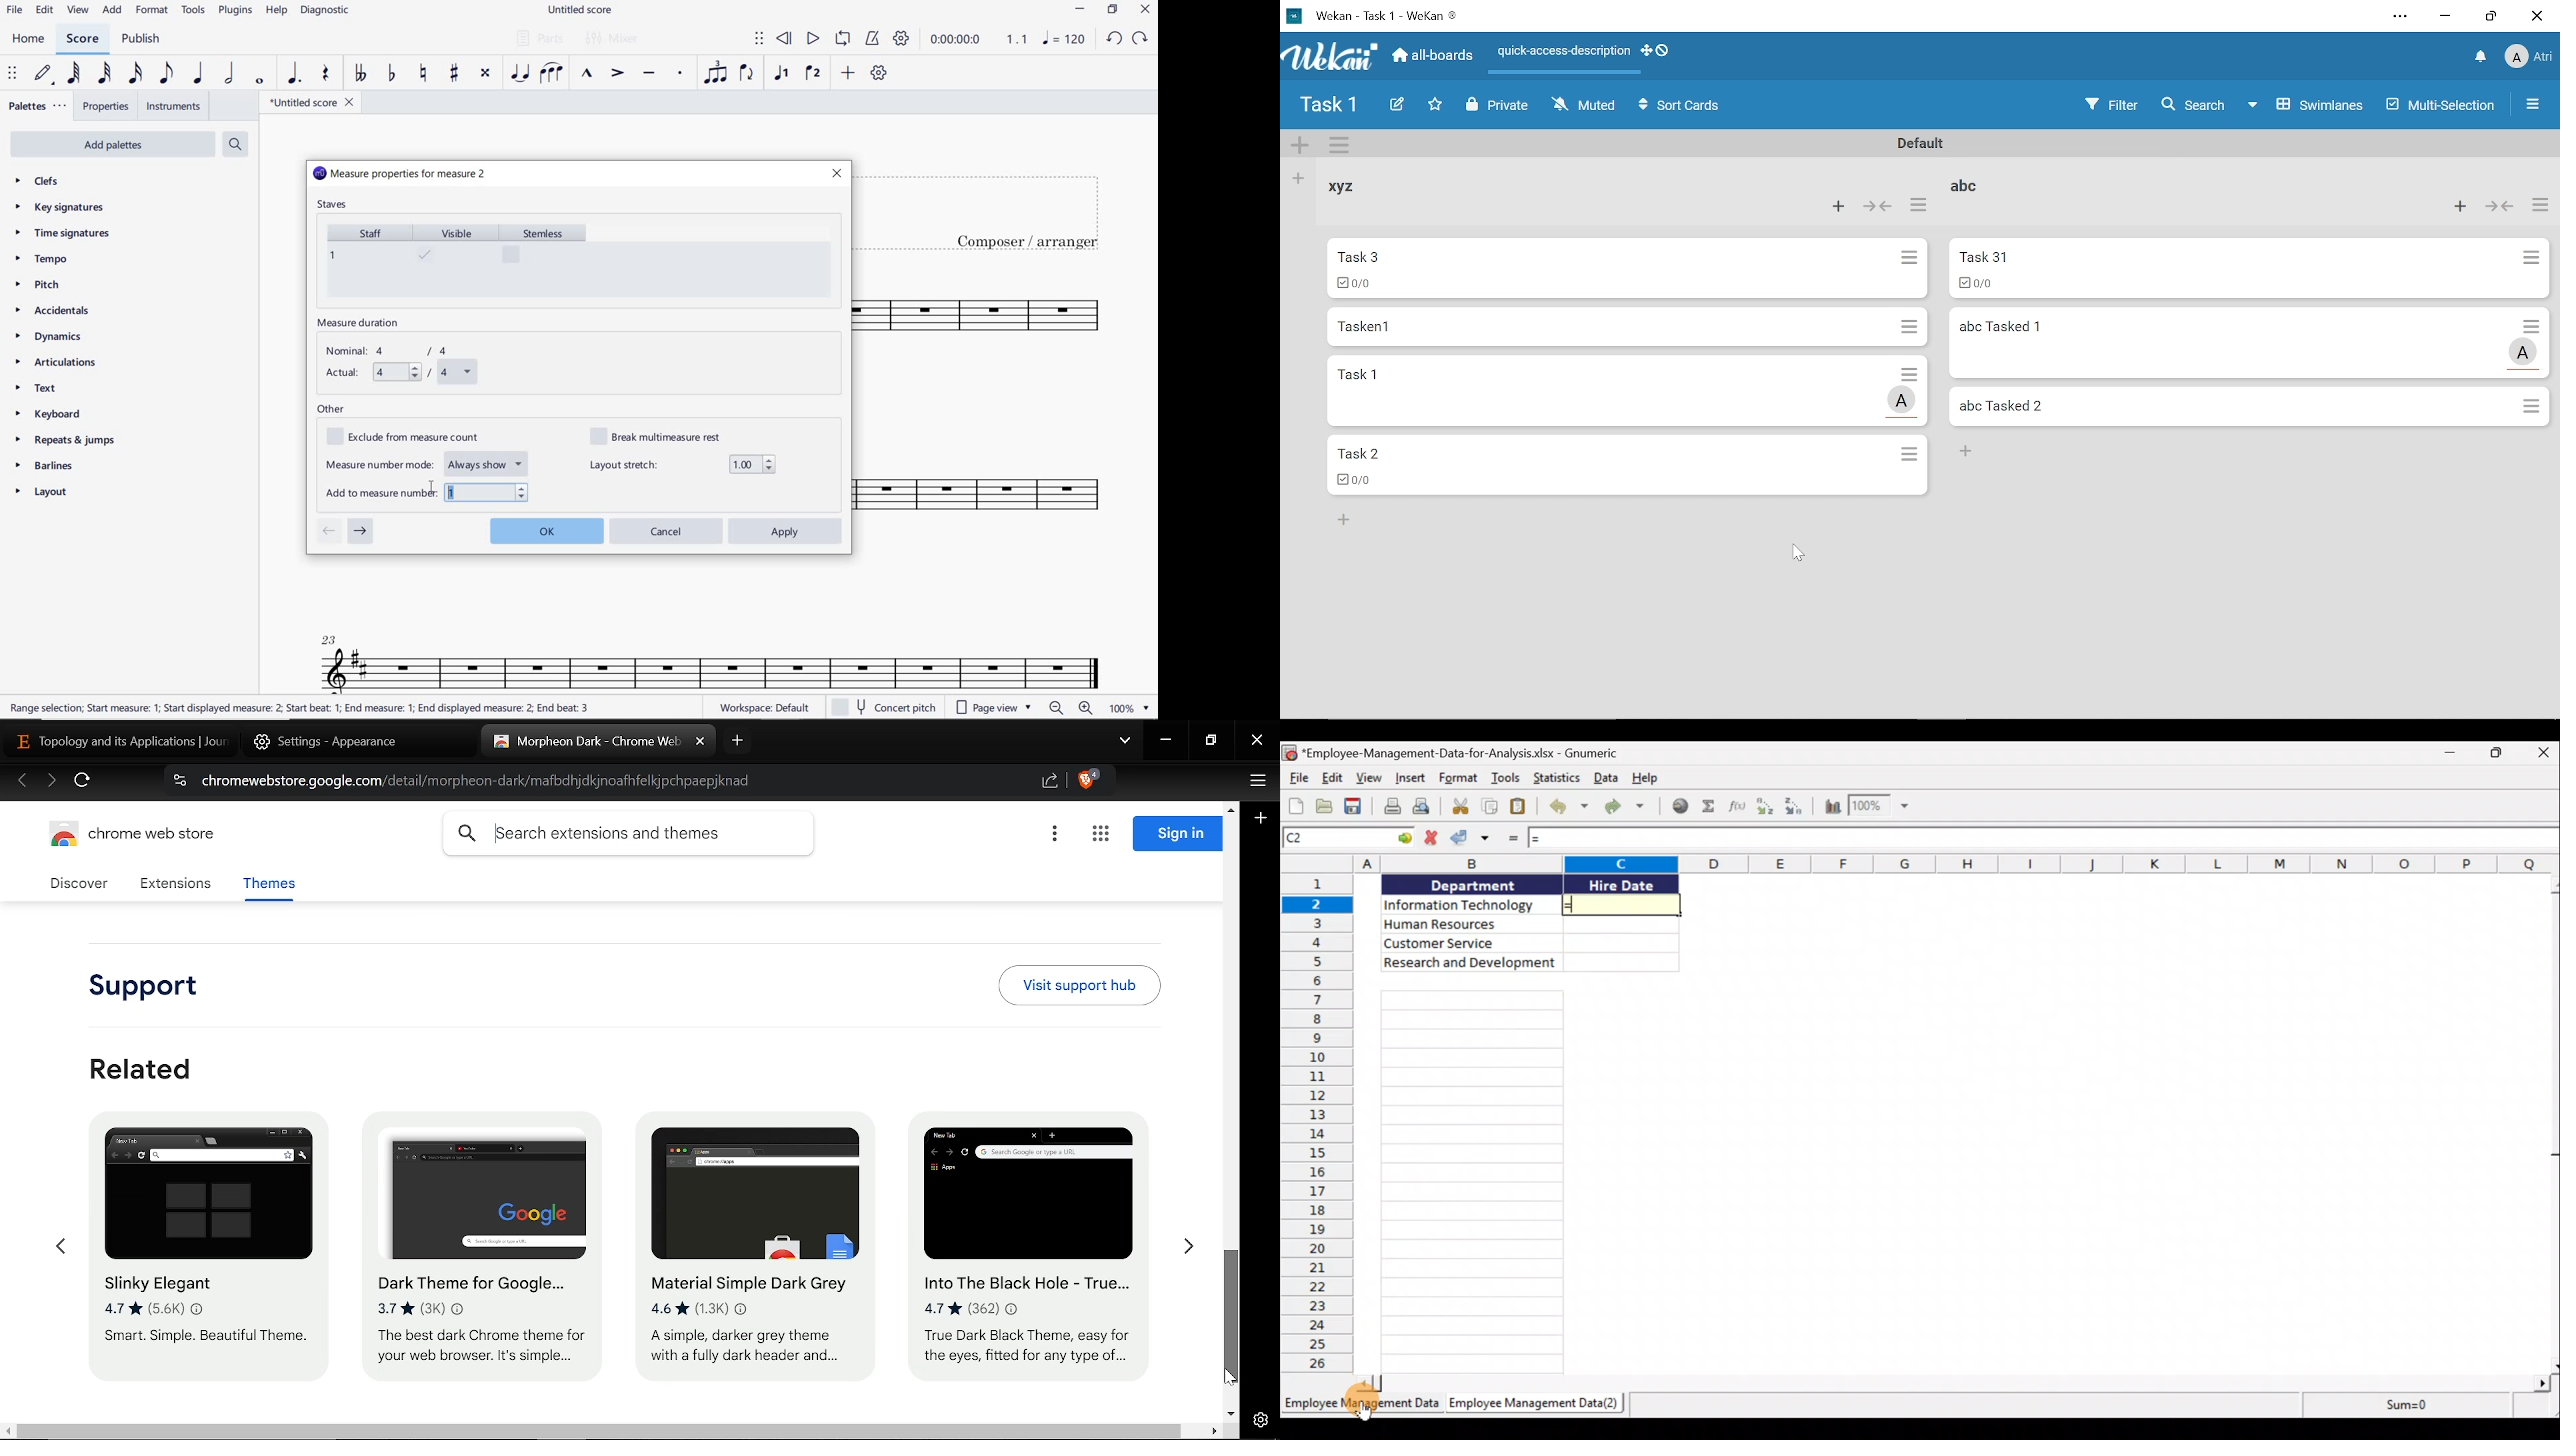 The image size is (2576, 1456). Describe the element at coordinates (41, 260) in the screenshot. I see `TEMPO` at that location.